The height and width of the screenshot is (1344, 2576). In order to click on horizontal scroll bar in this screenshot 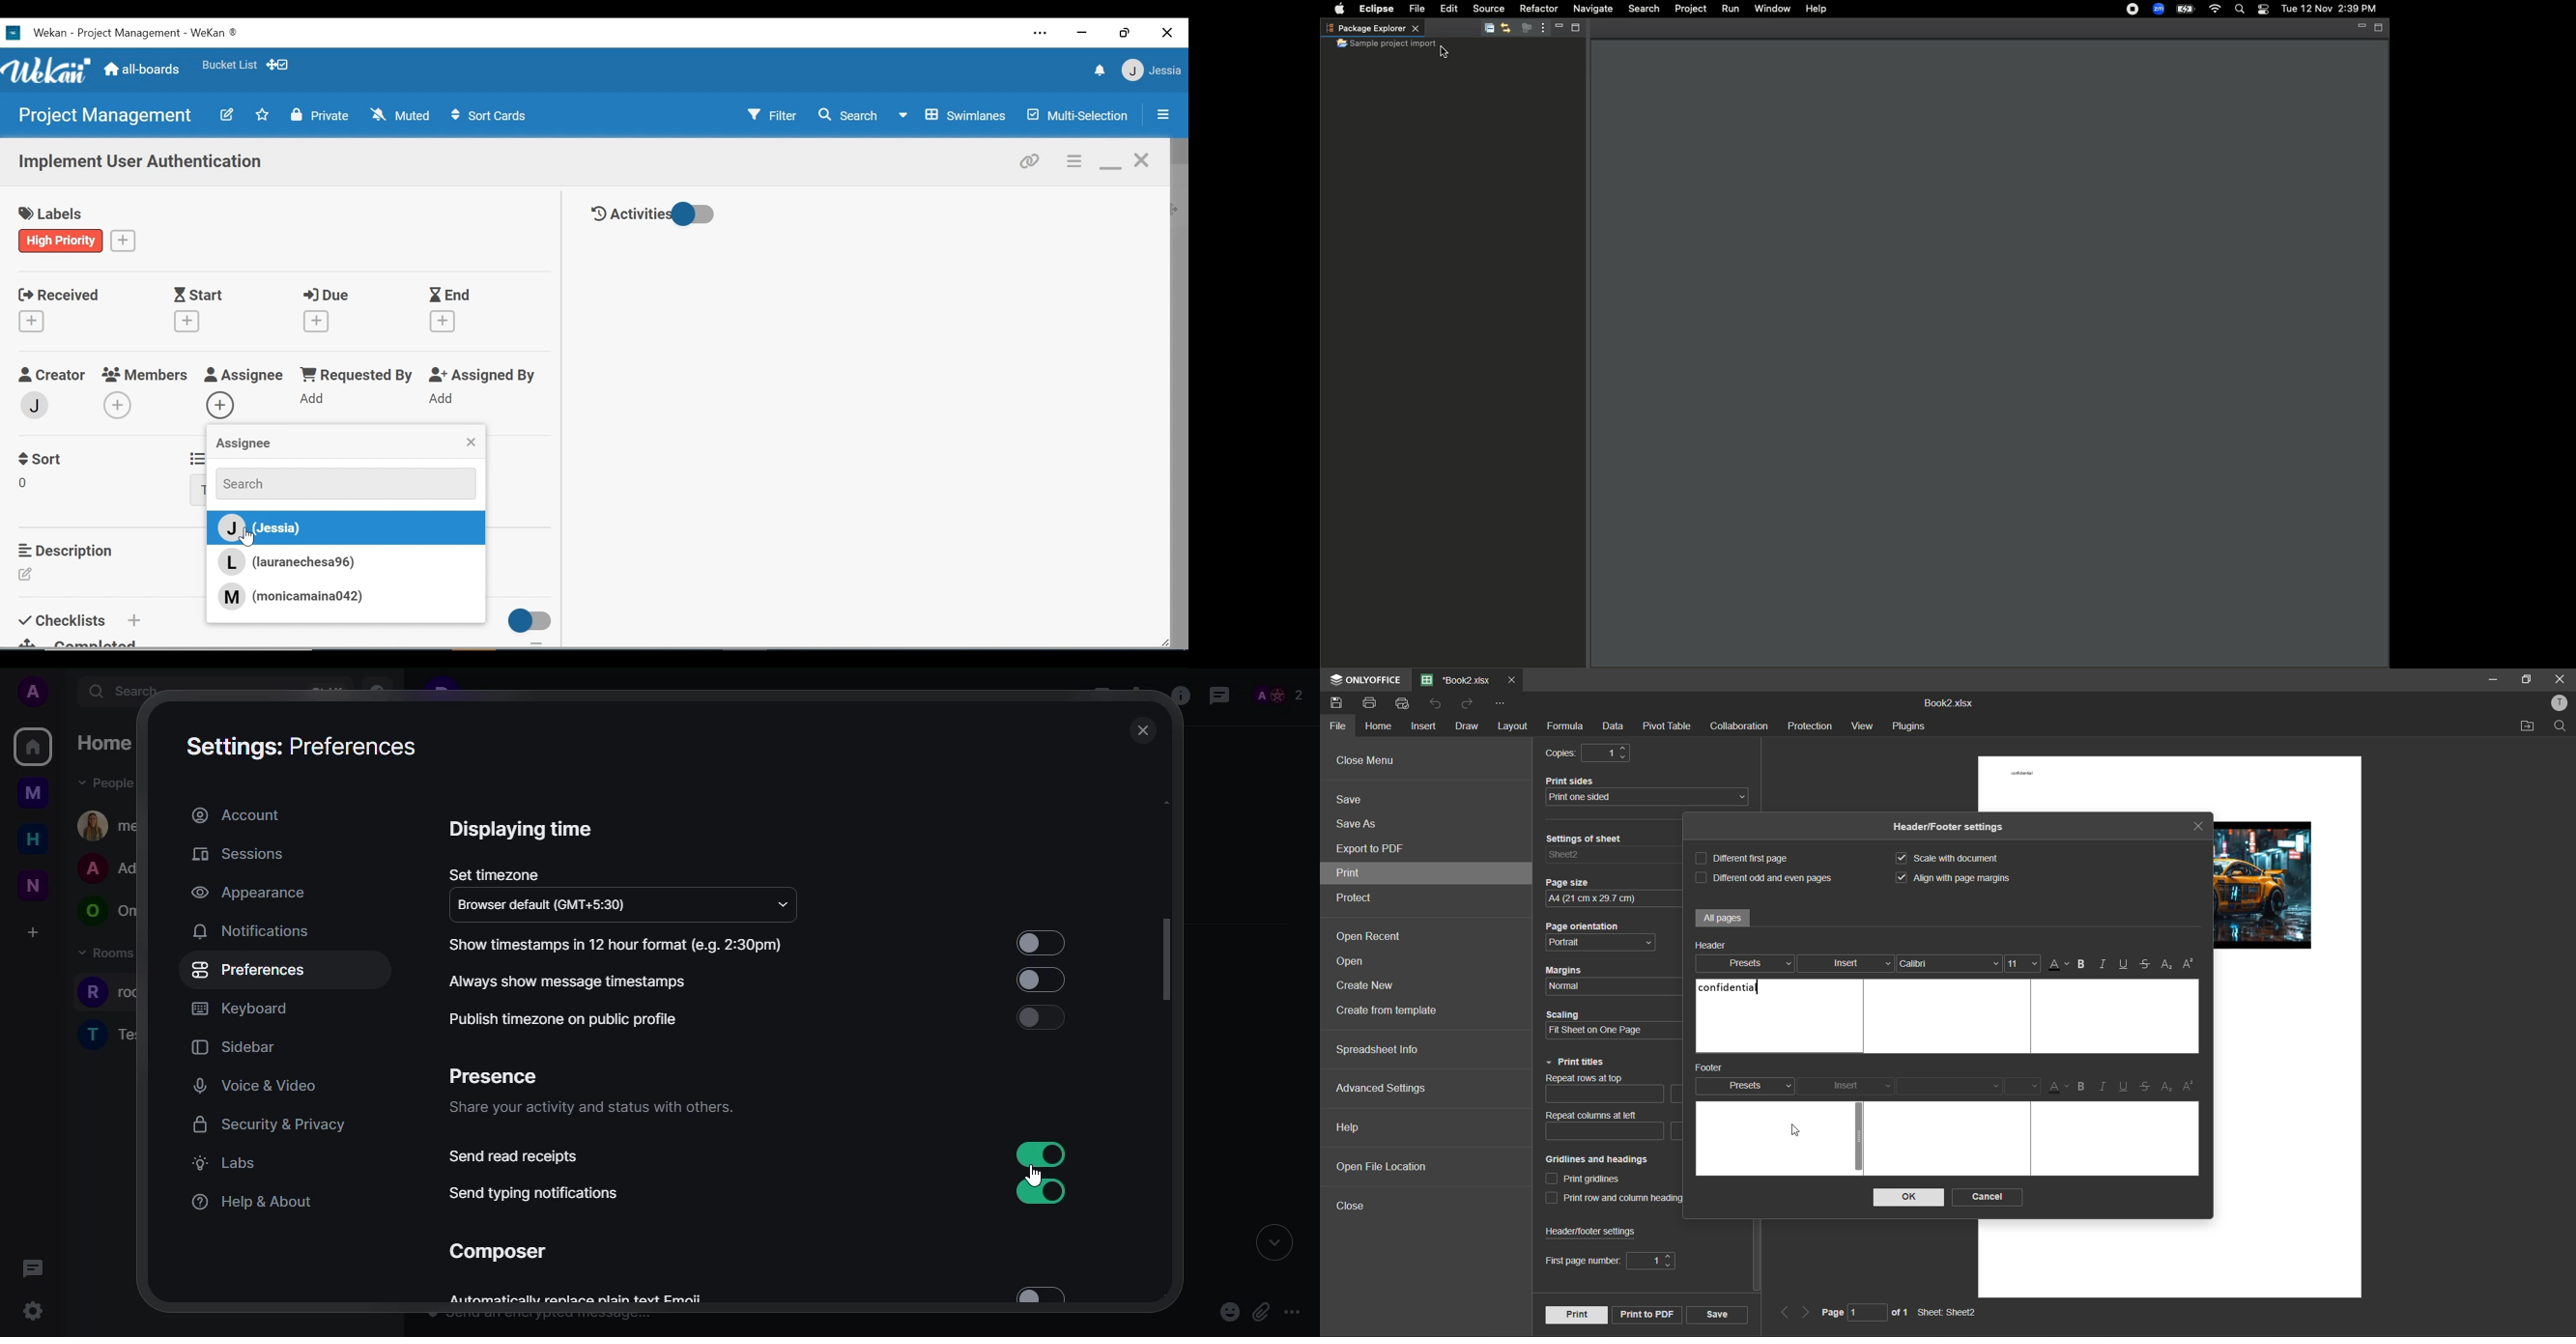, I will do `click(215, 656)`.